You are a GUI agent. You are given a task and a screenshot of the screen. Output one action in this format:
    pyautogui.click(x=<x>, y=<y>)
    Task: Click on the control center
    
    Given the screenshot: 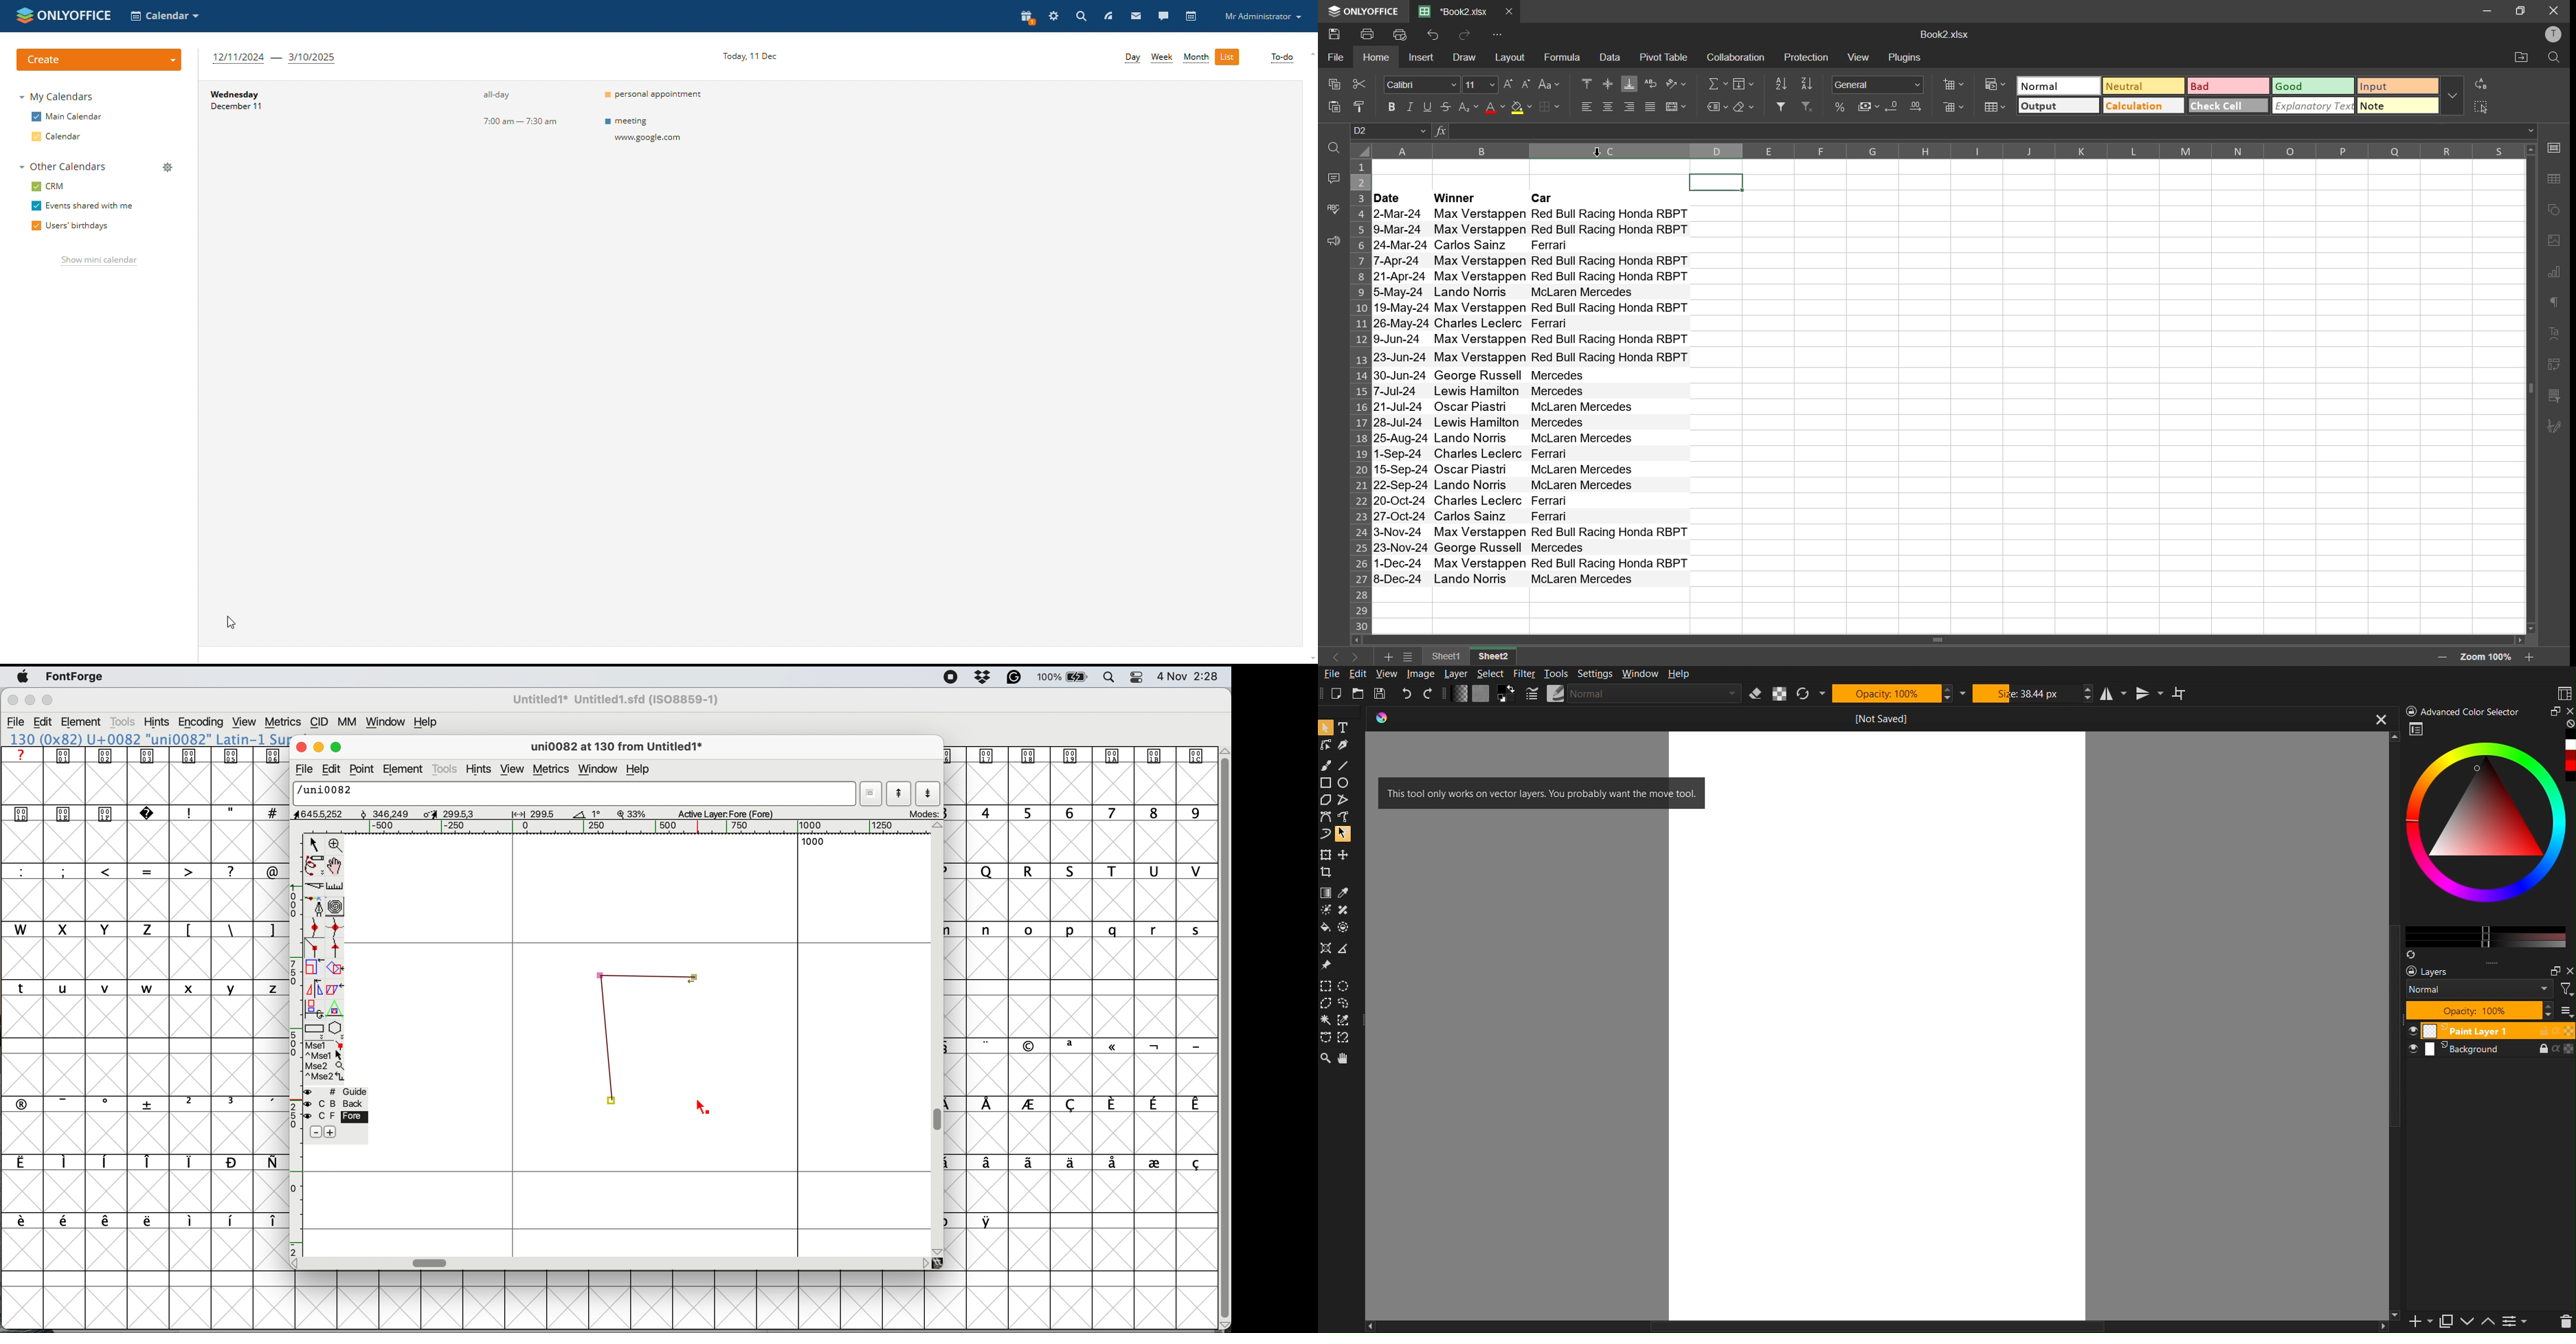 What is the action you would take?
    pyautogui.click(x=1136, y=677)
    